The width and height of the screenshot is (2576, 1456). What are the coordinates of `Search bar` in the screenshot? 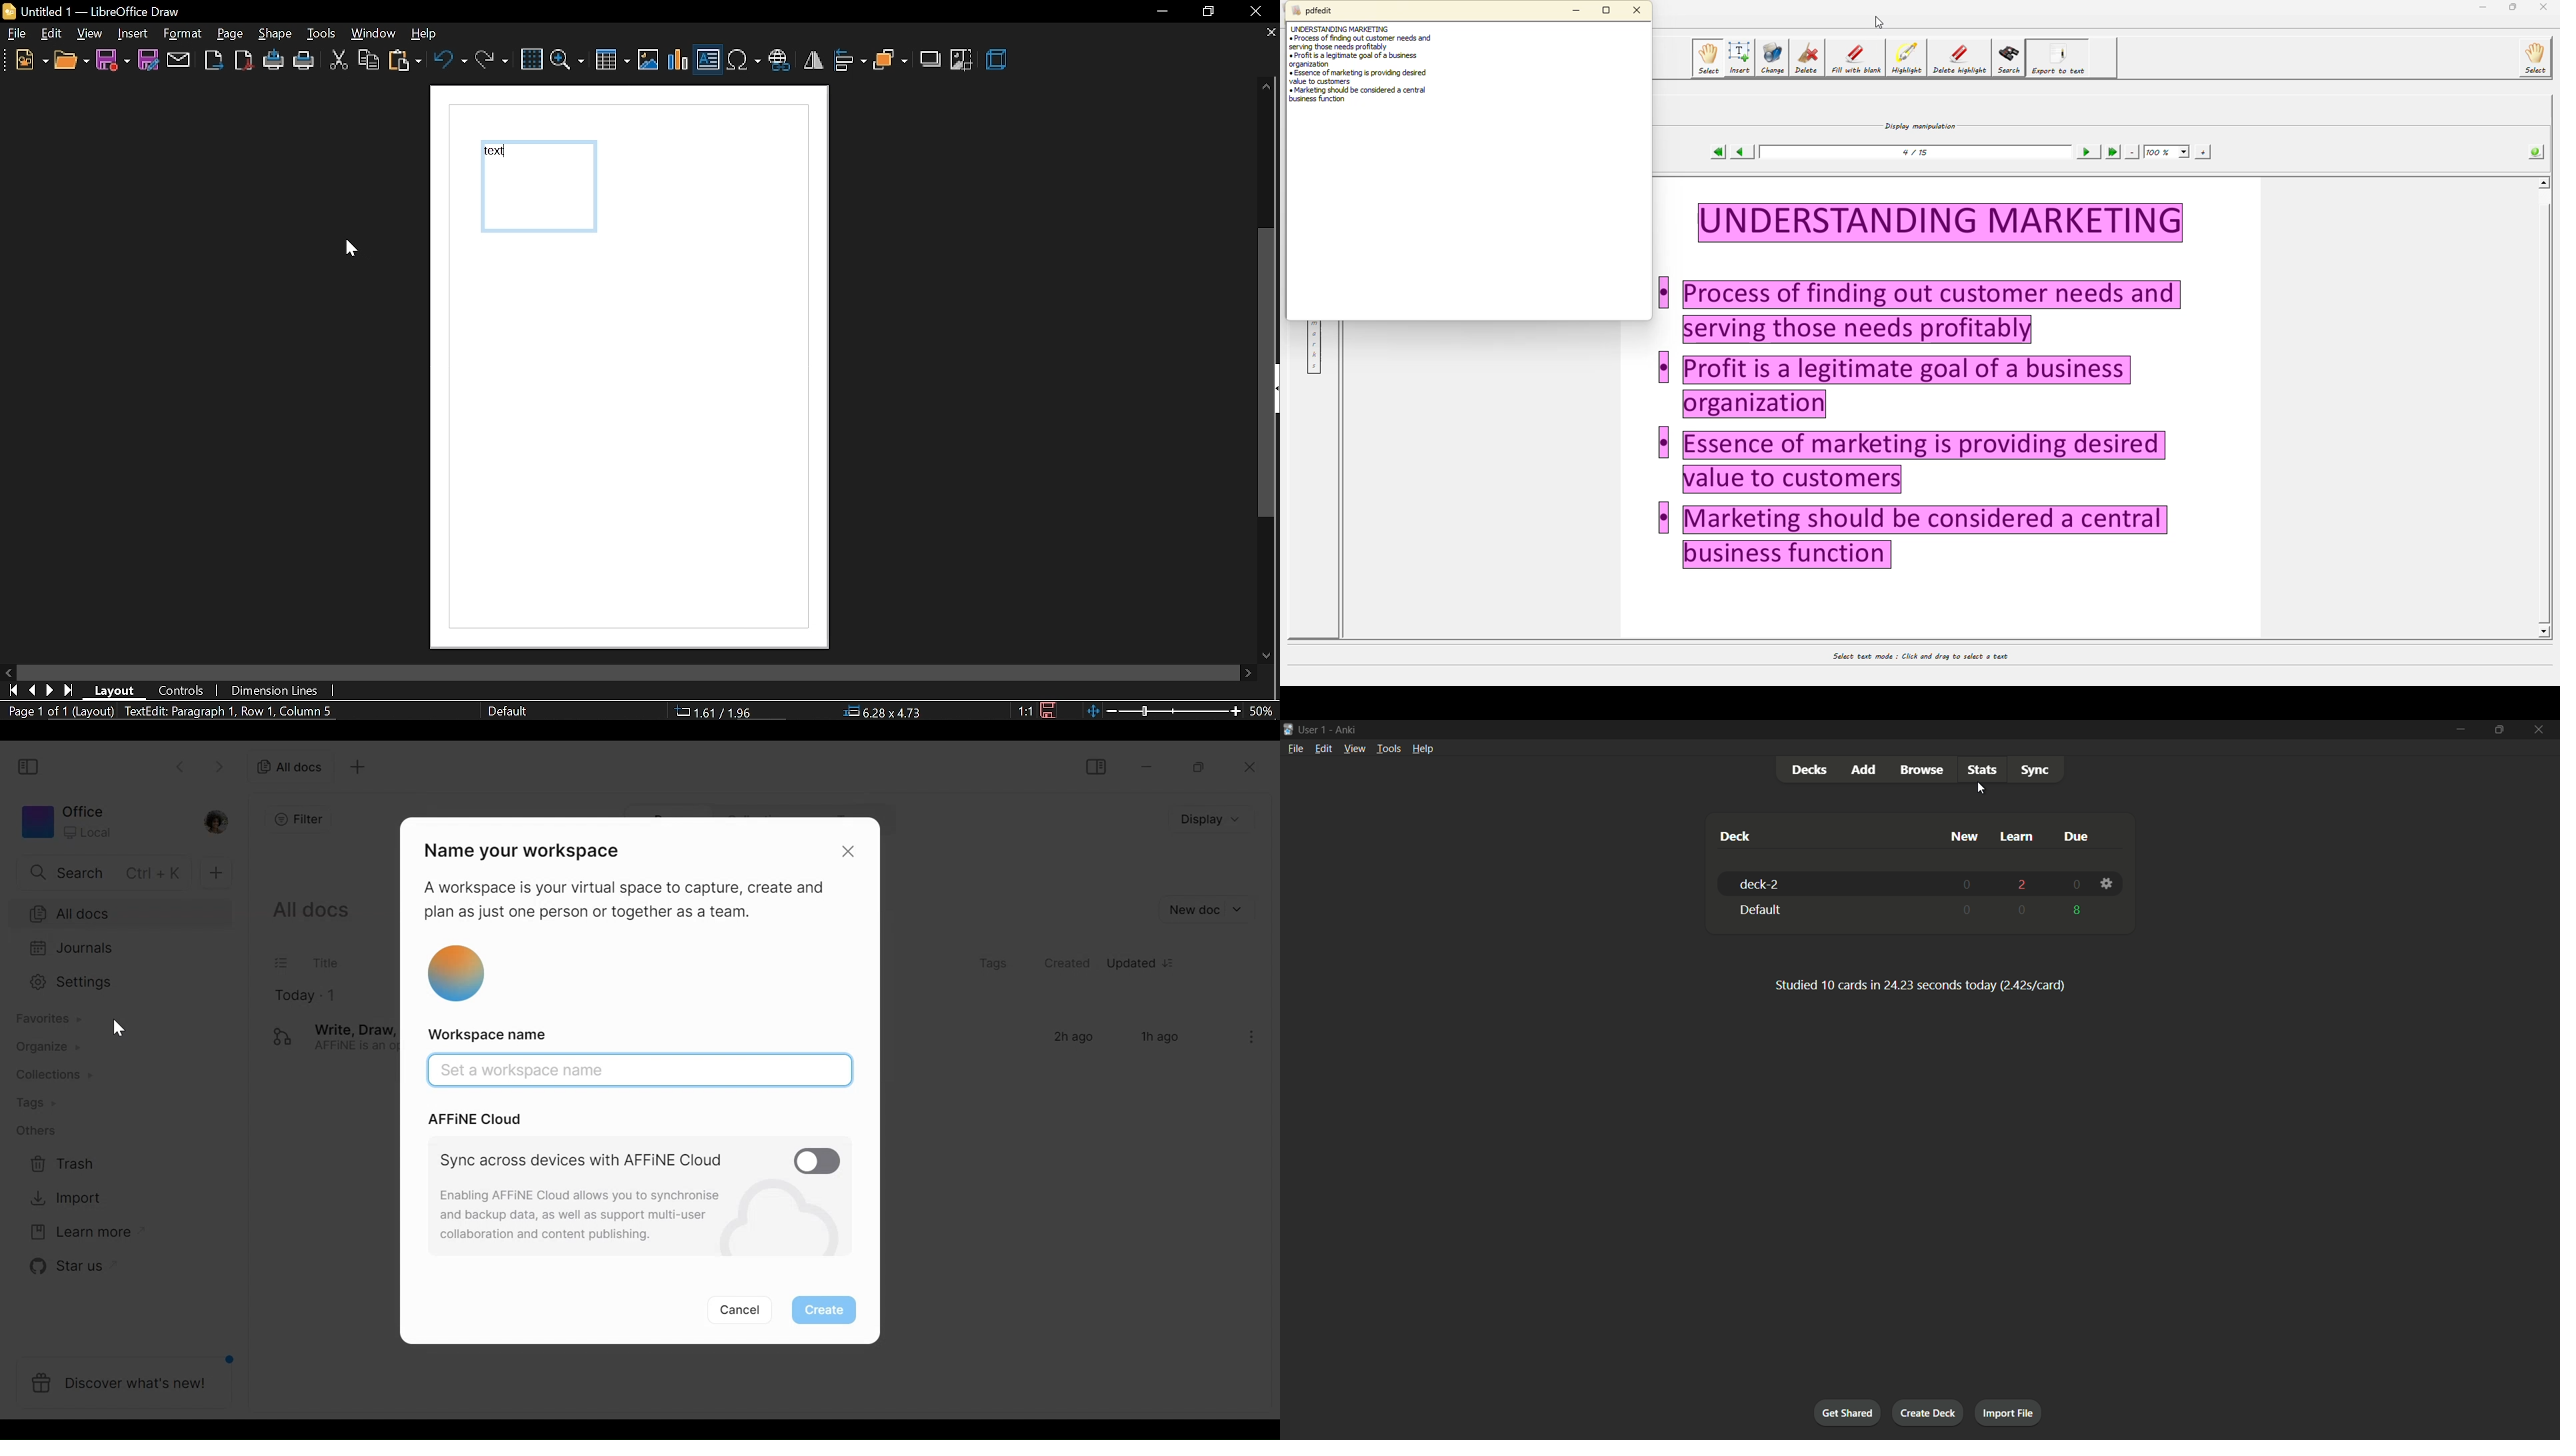 It's located at (99, 873).